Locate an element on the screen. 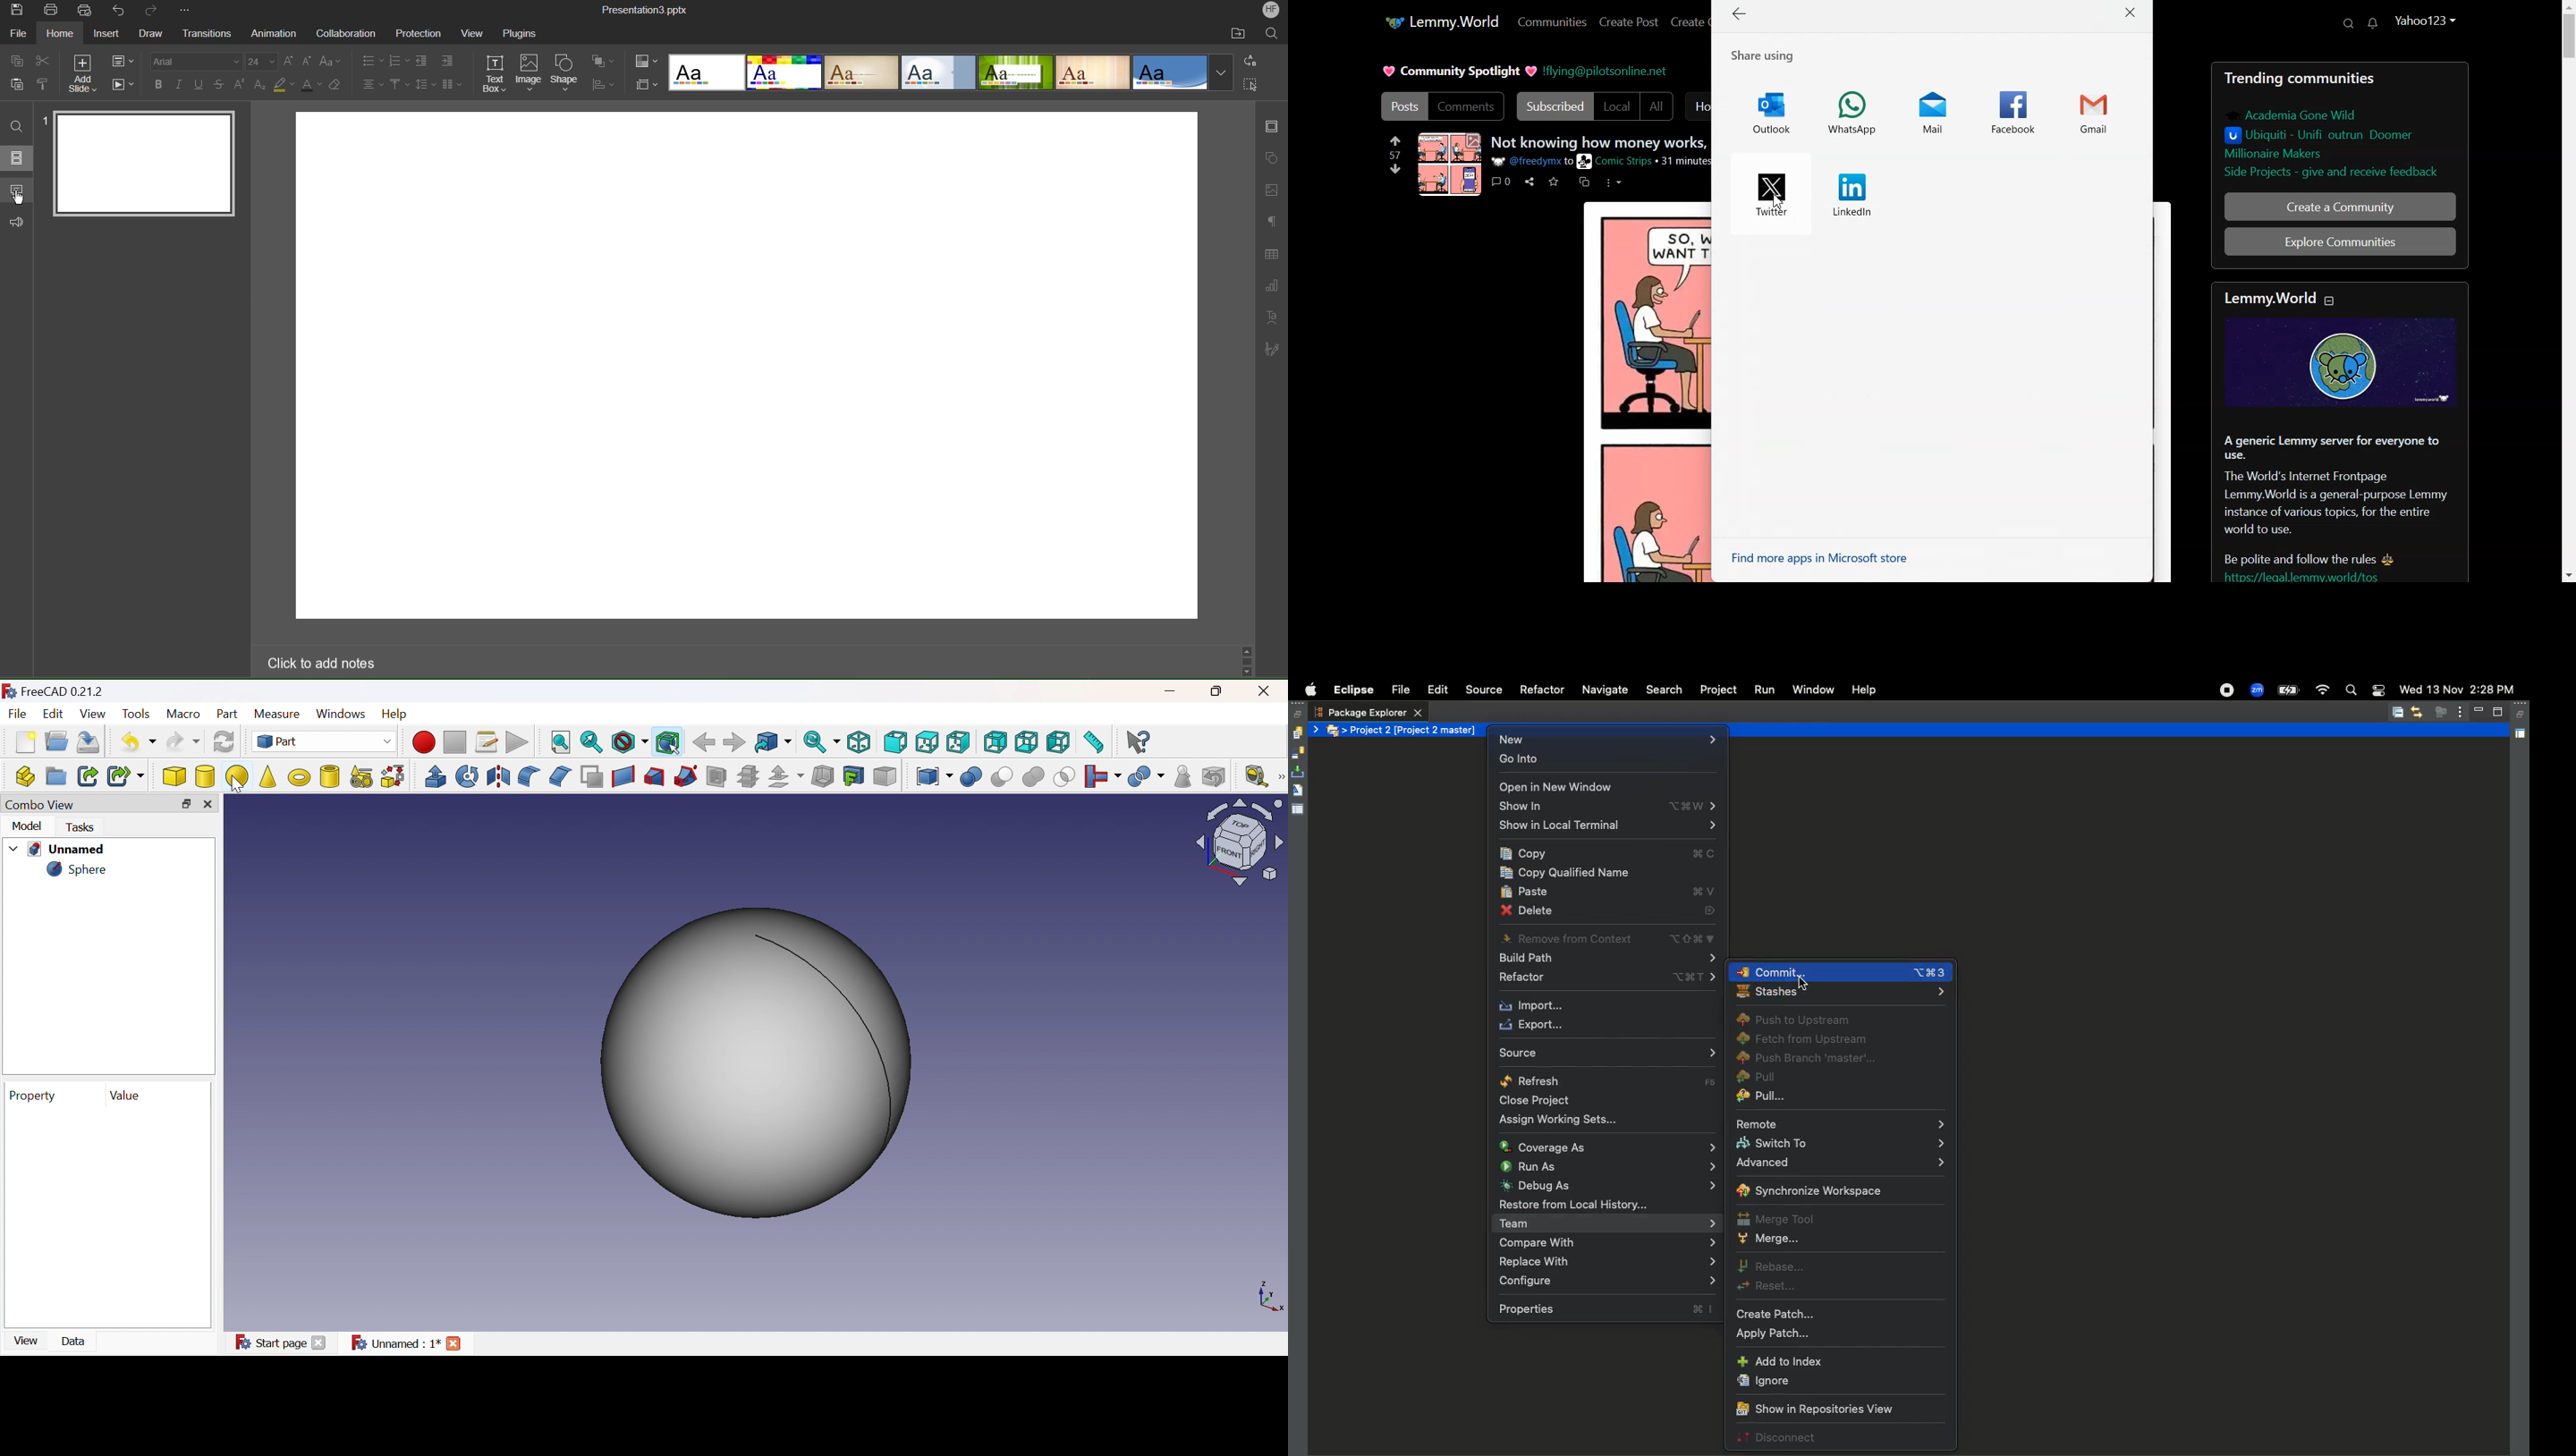  Draw is located at coordinates (150, 34).